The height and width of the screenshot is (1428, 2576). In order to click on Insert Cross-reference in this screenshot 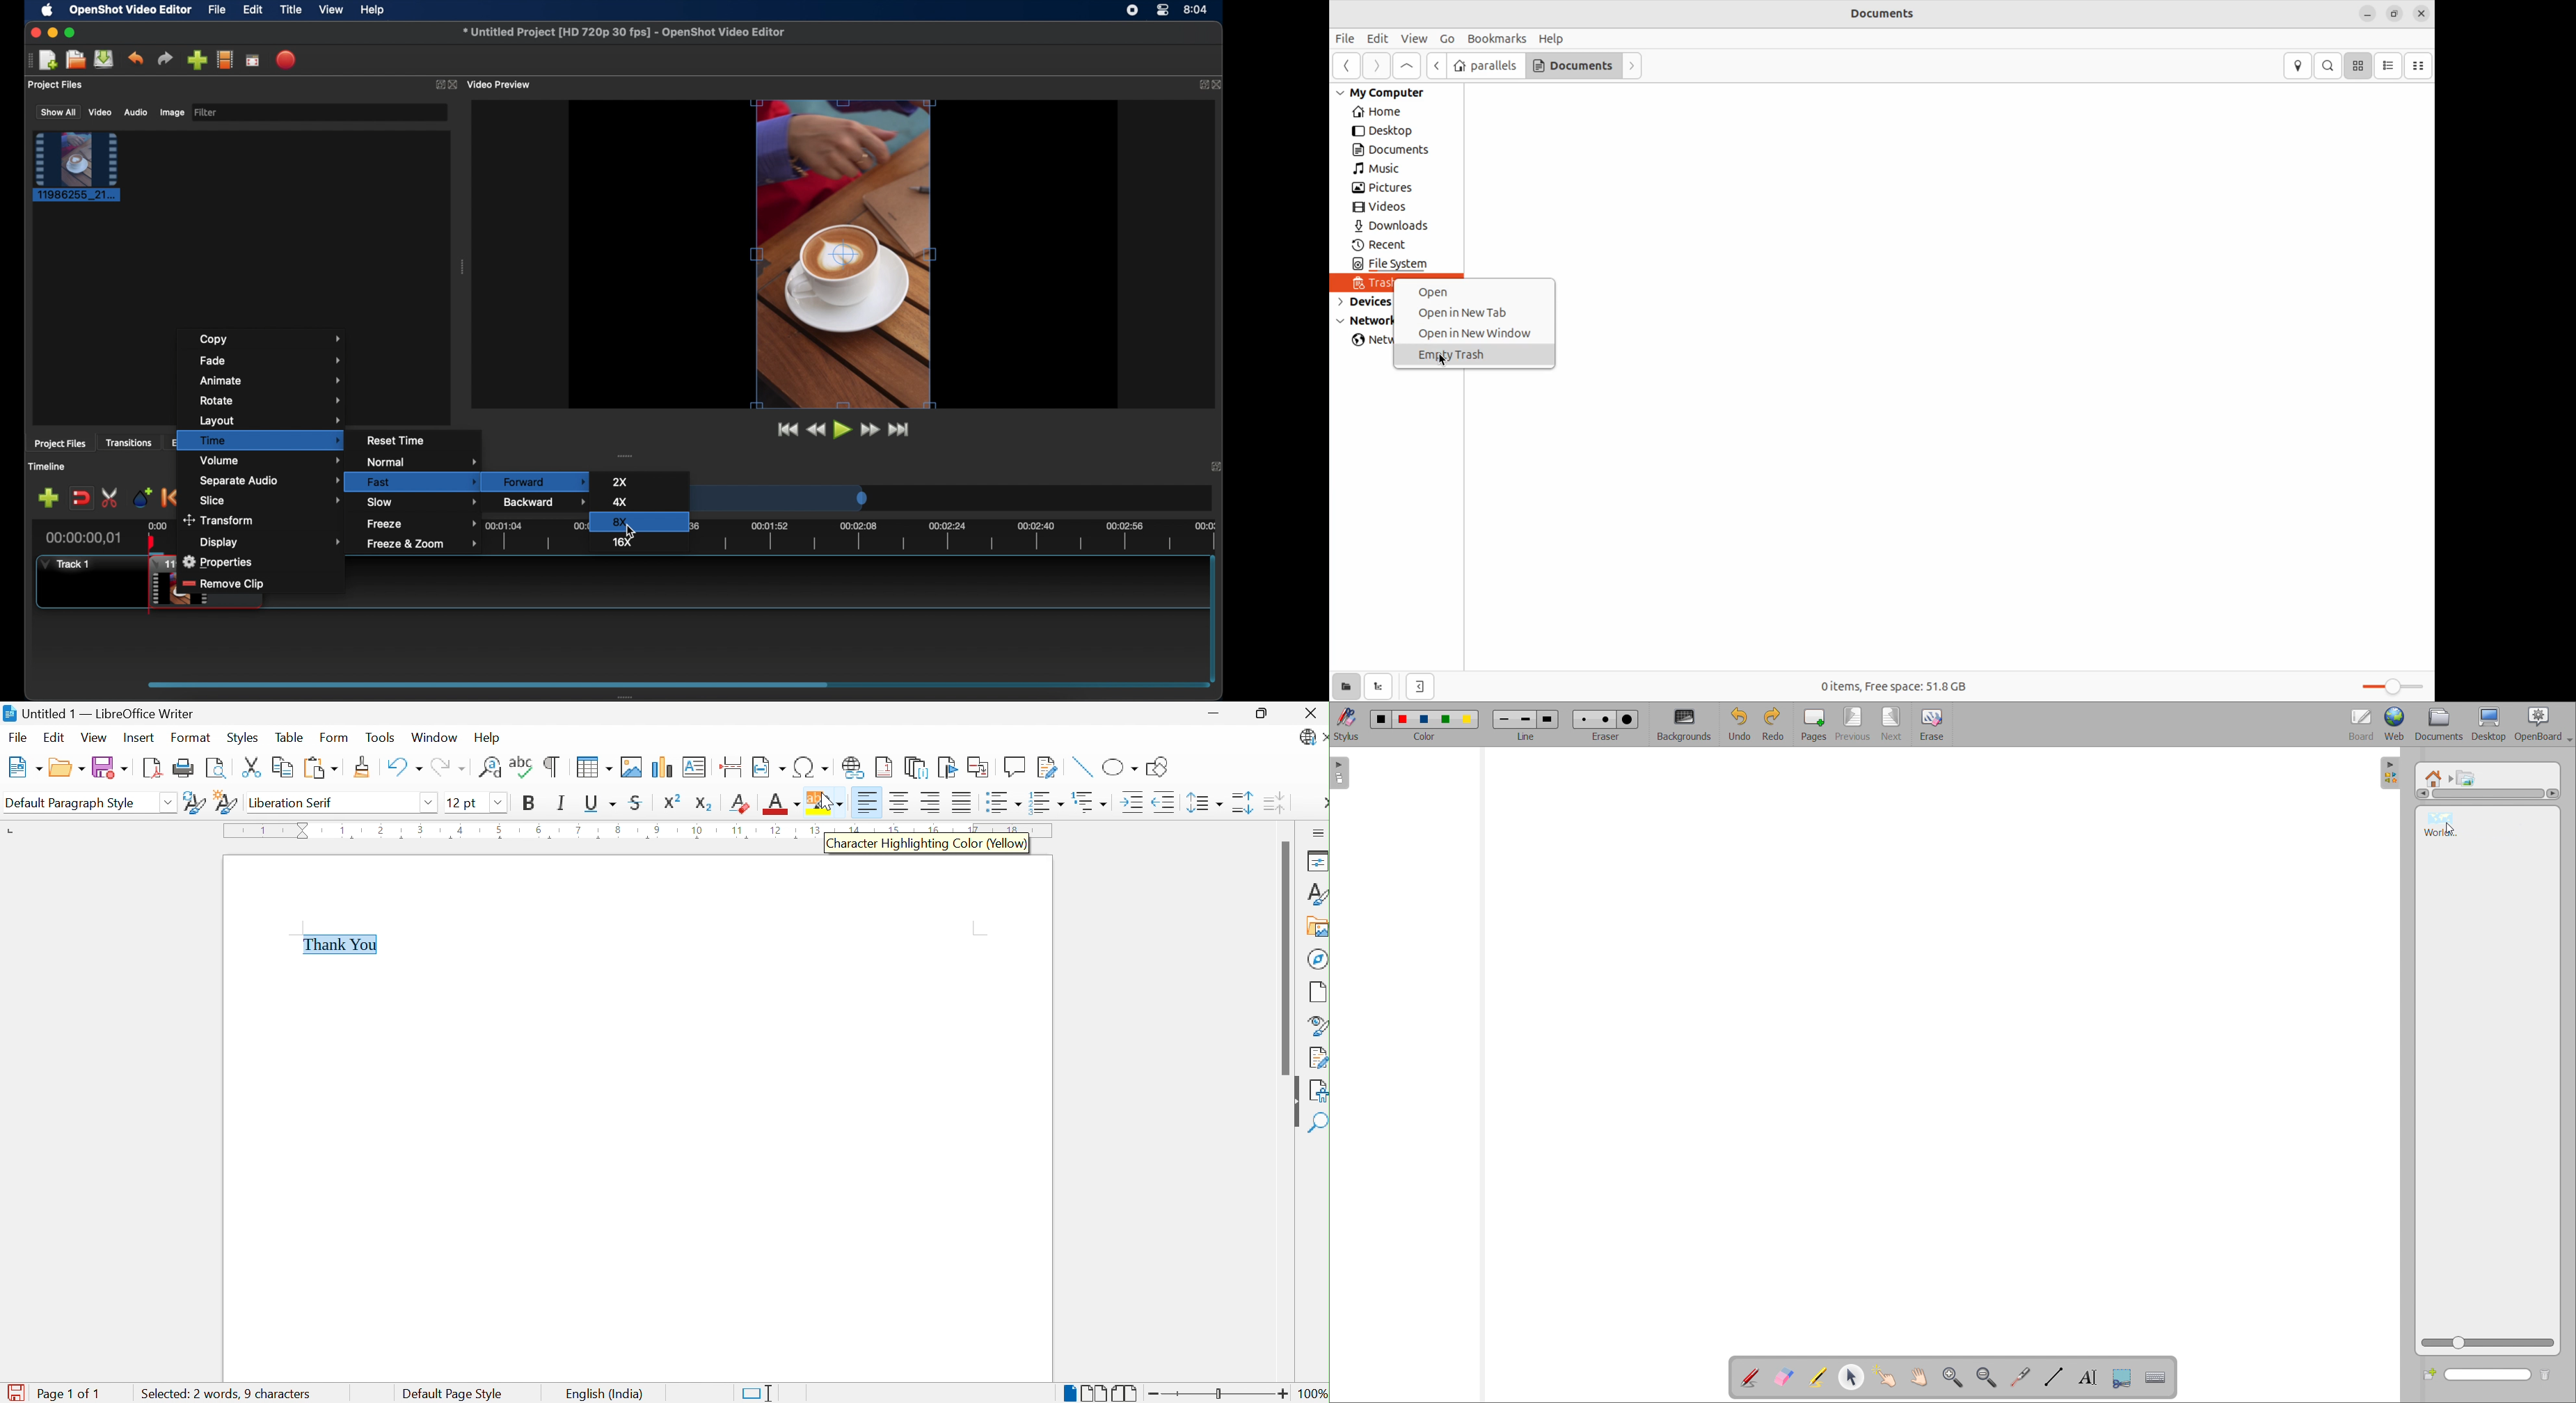, I will do `click(980, 767)`.